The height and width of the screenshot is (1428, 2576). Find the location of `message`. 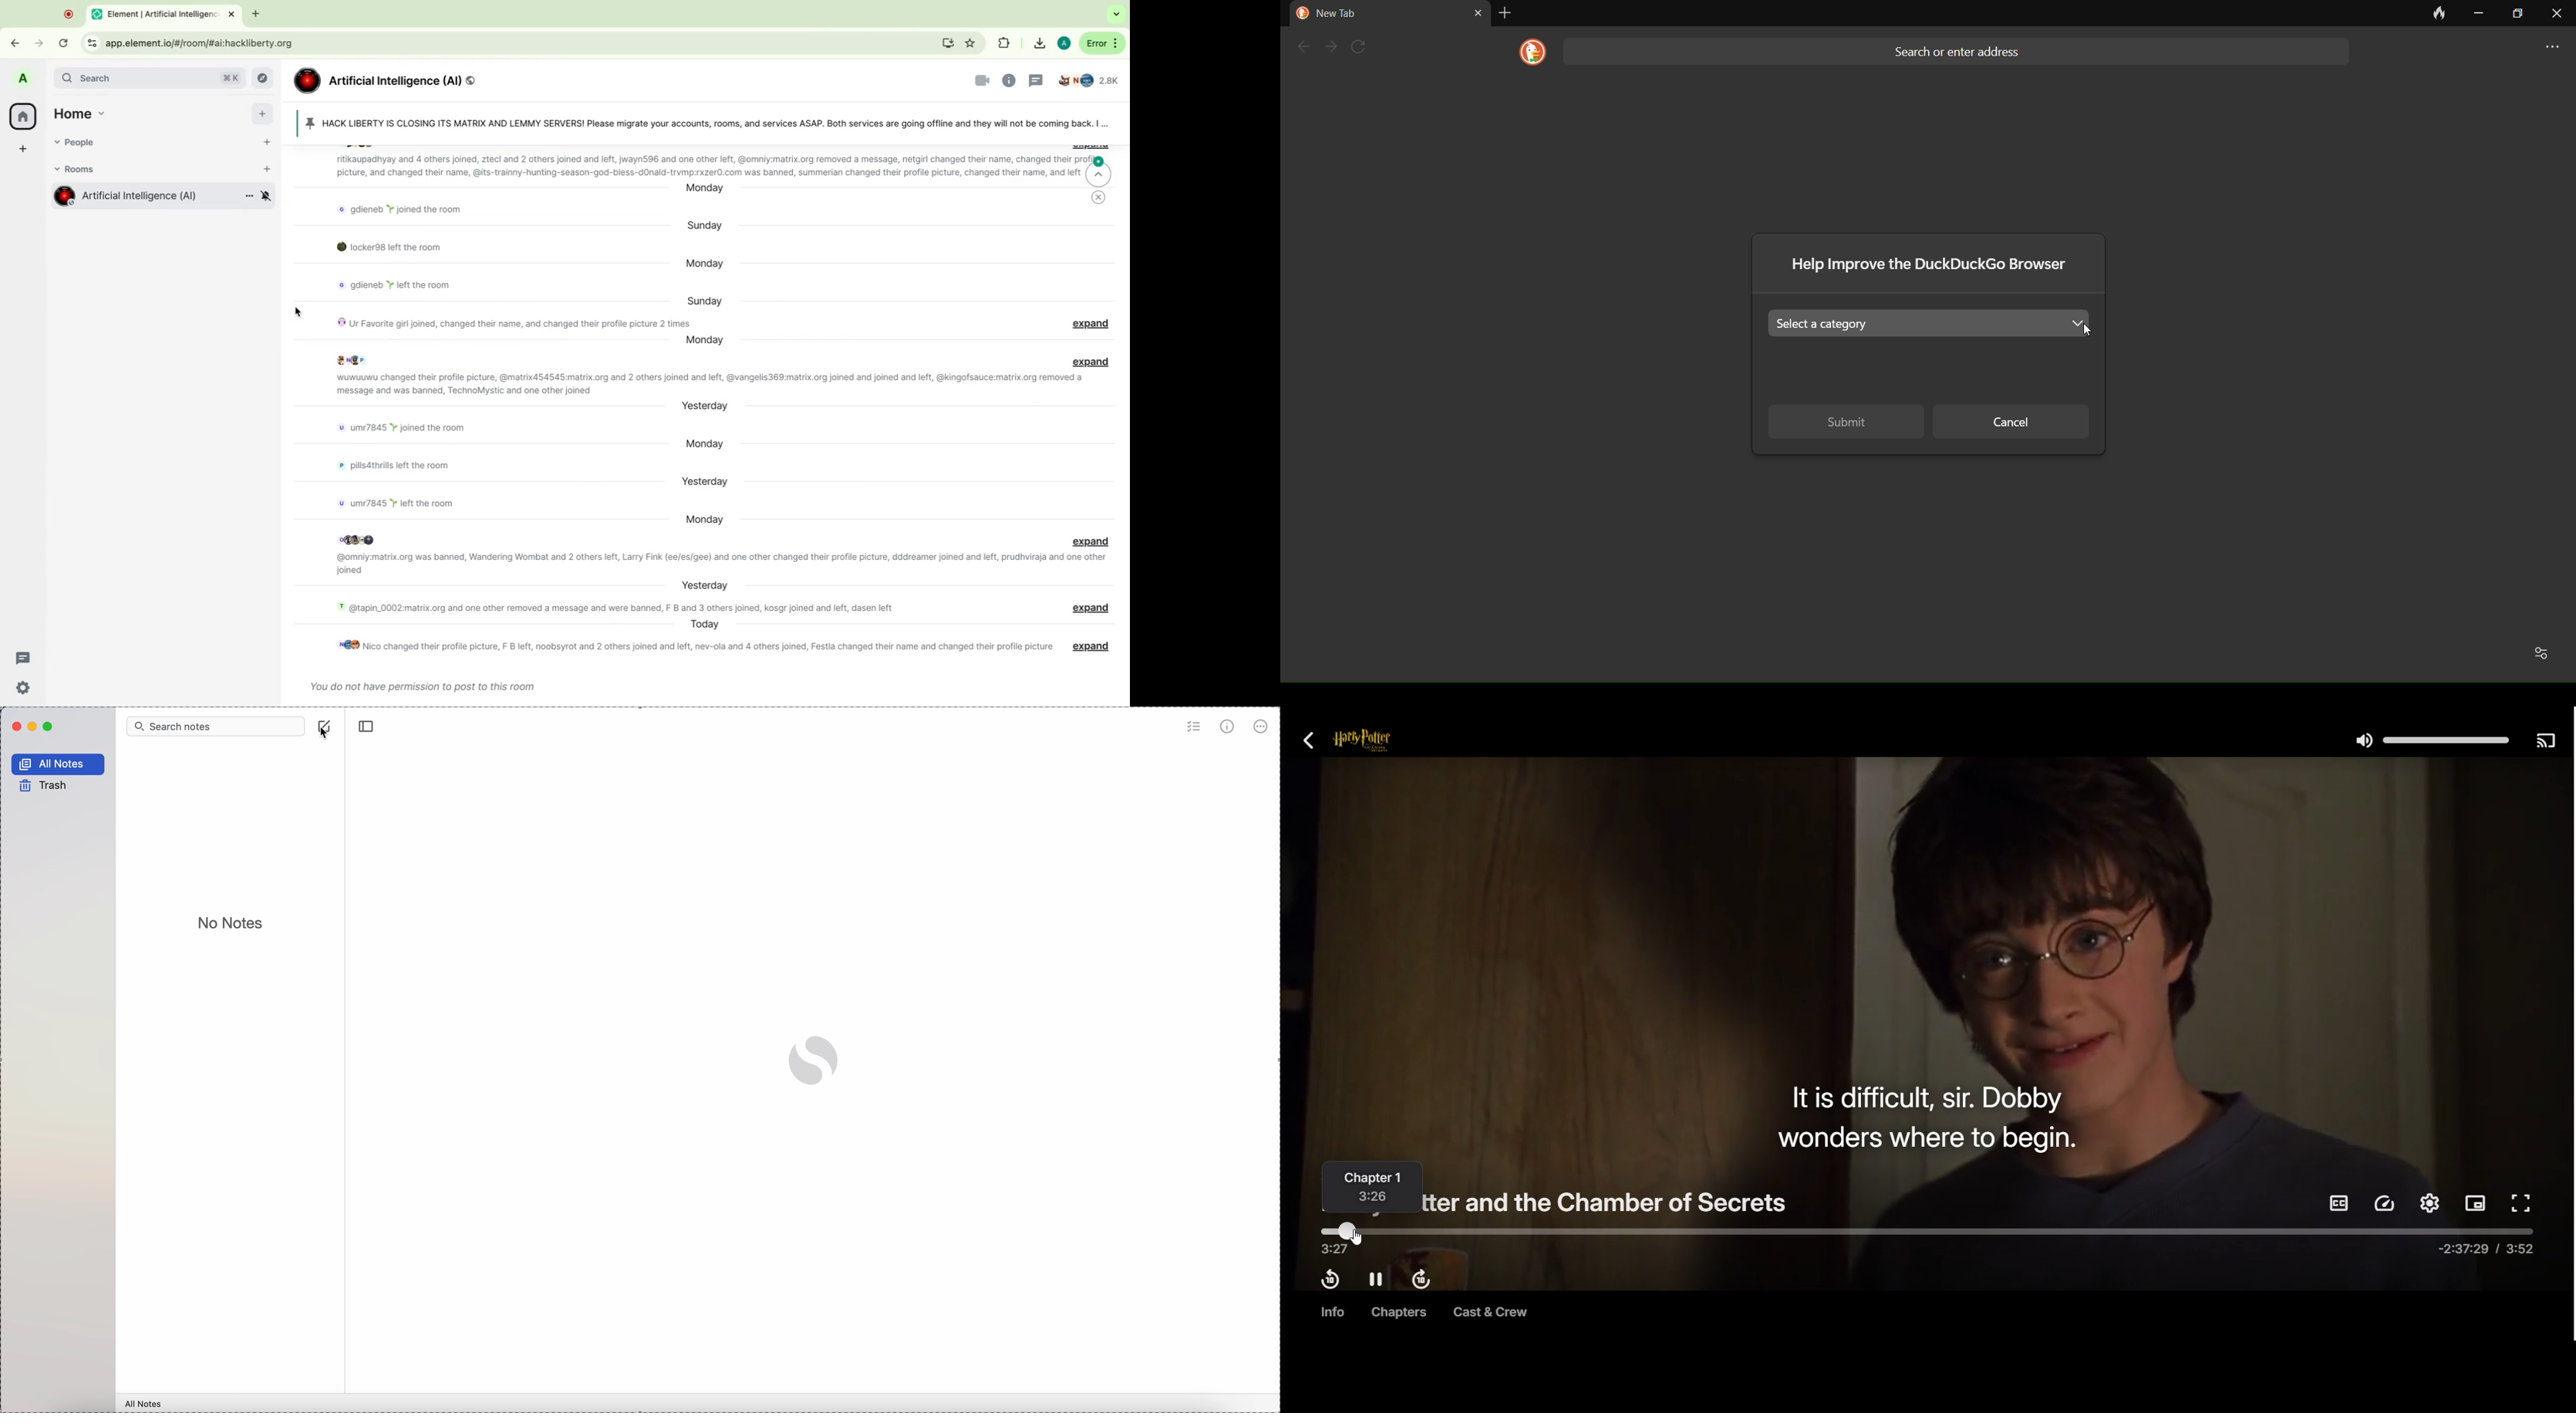

message is located at coordinates (417, 429).